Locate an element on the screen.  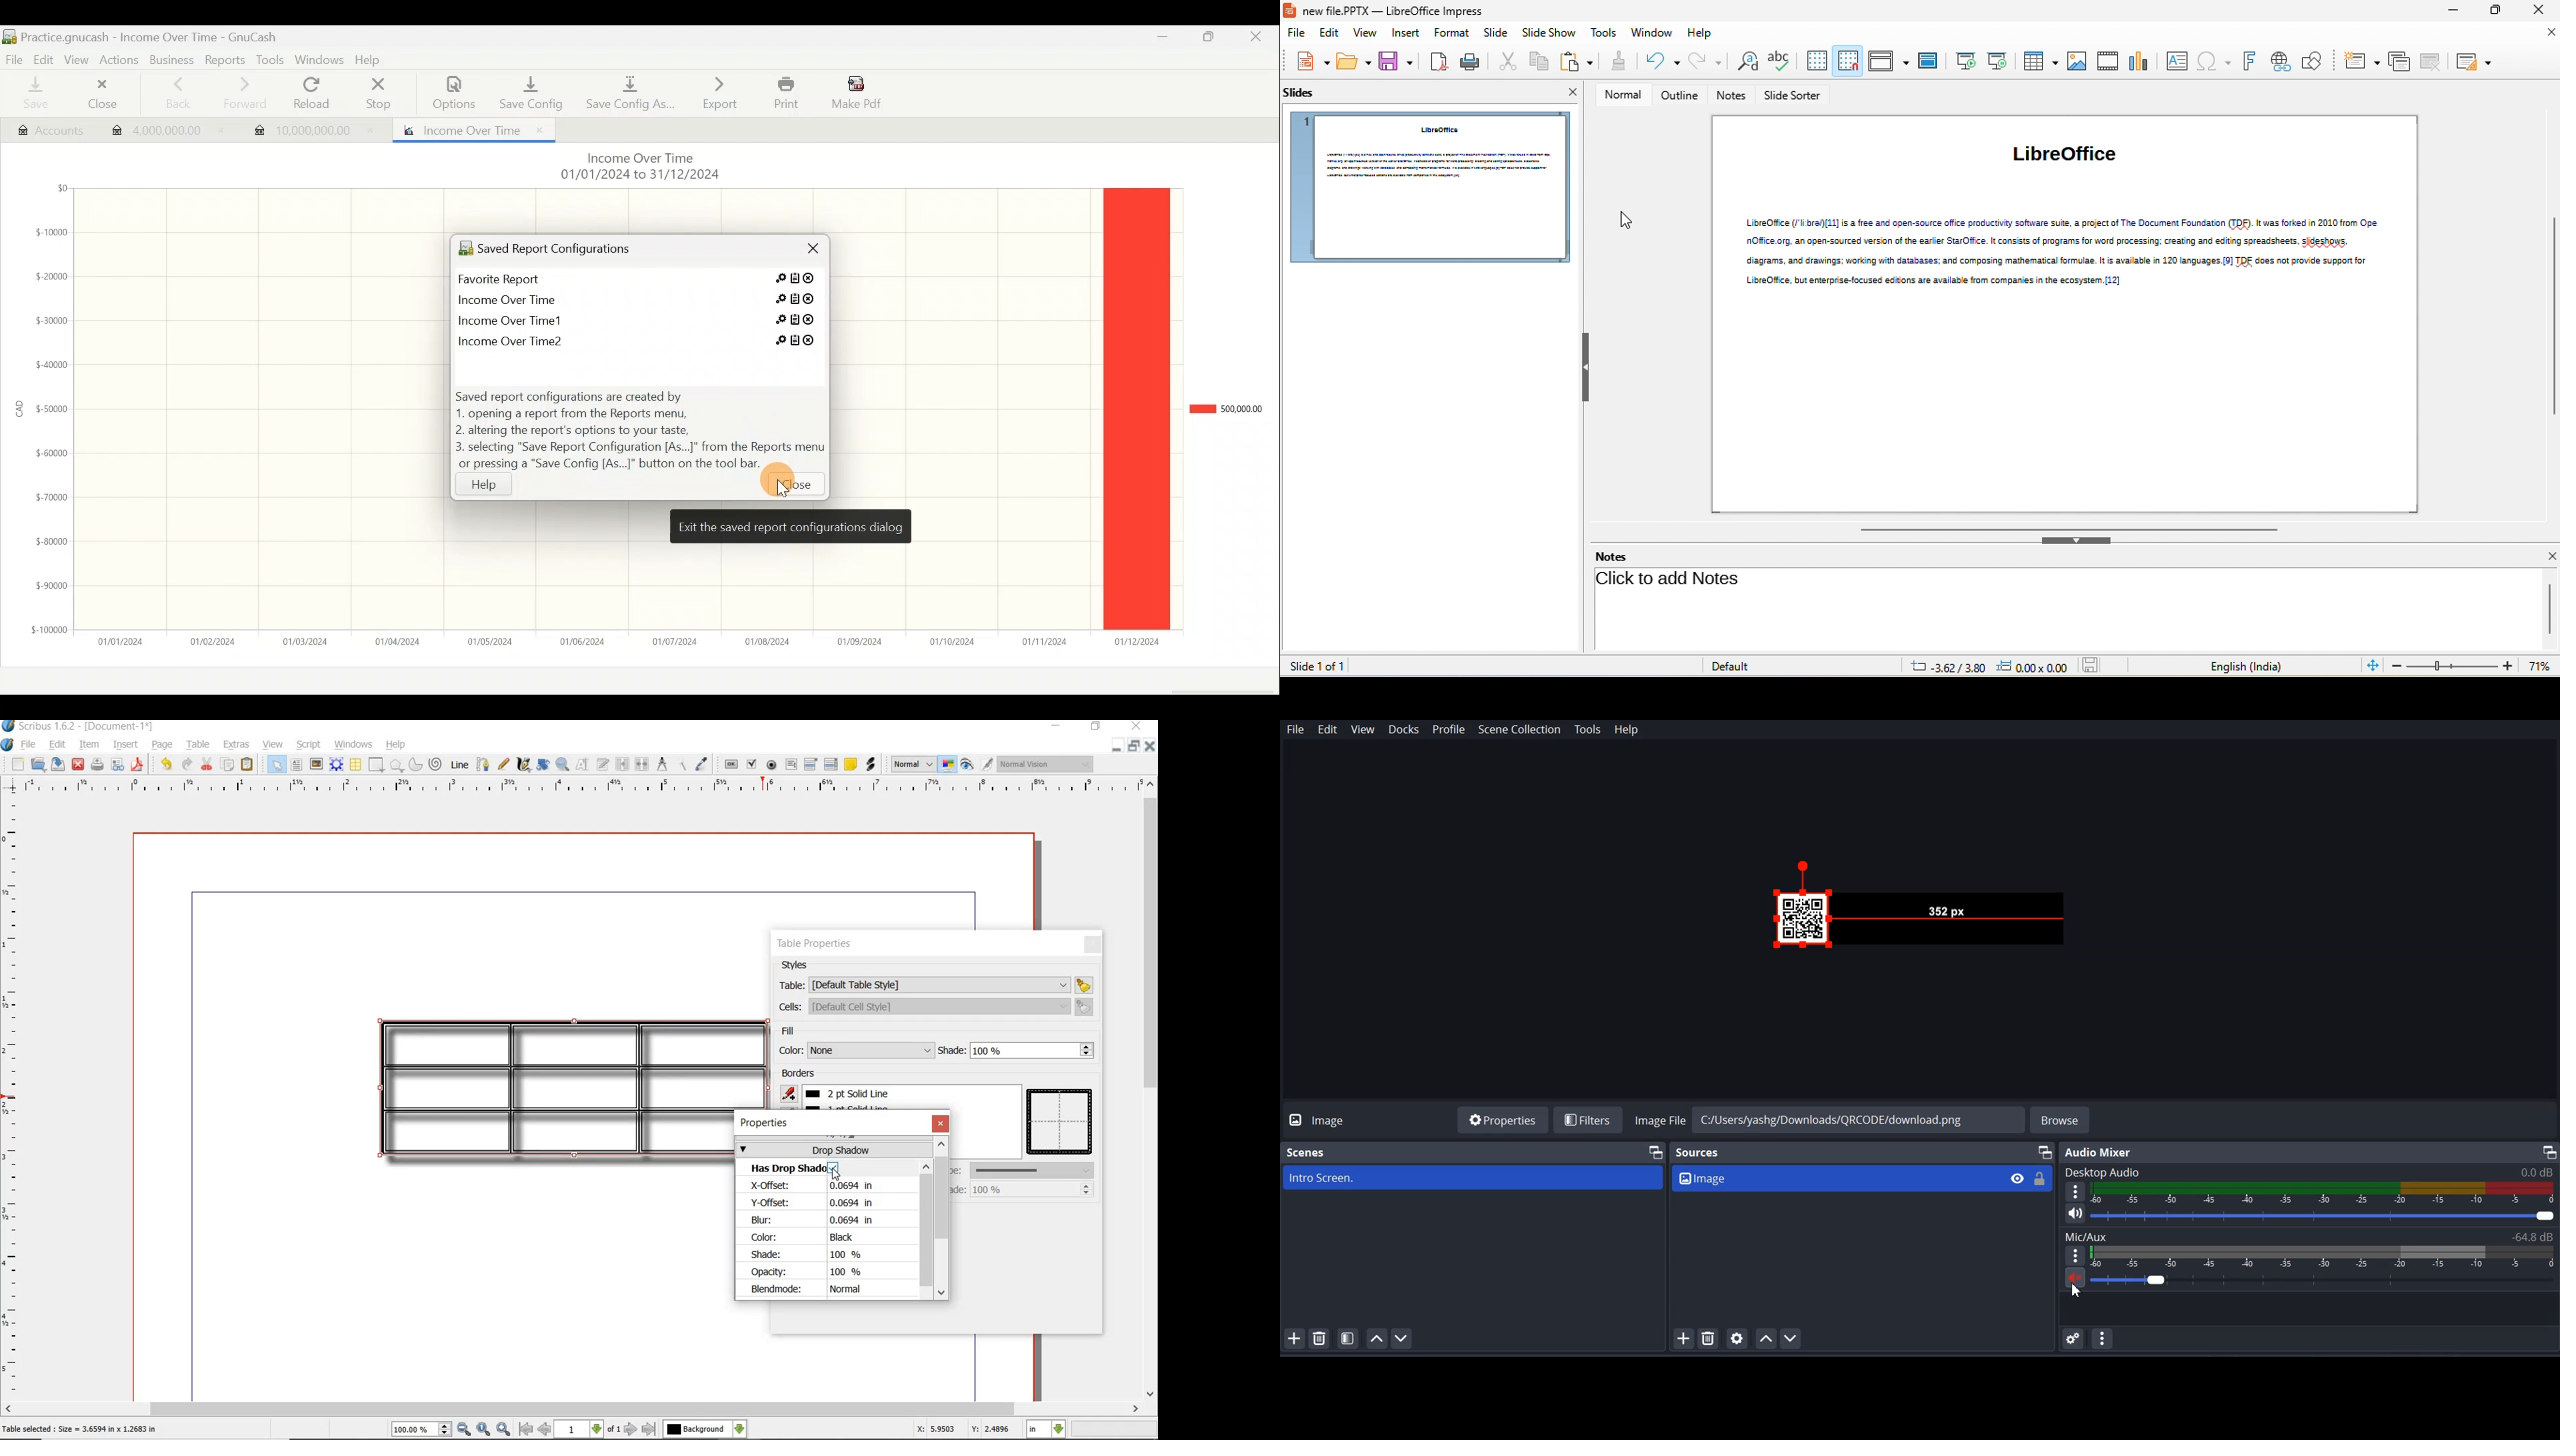
view is located at coordinates (1362, 35).